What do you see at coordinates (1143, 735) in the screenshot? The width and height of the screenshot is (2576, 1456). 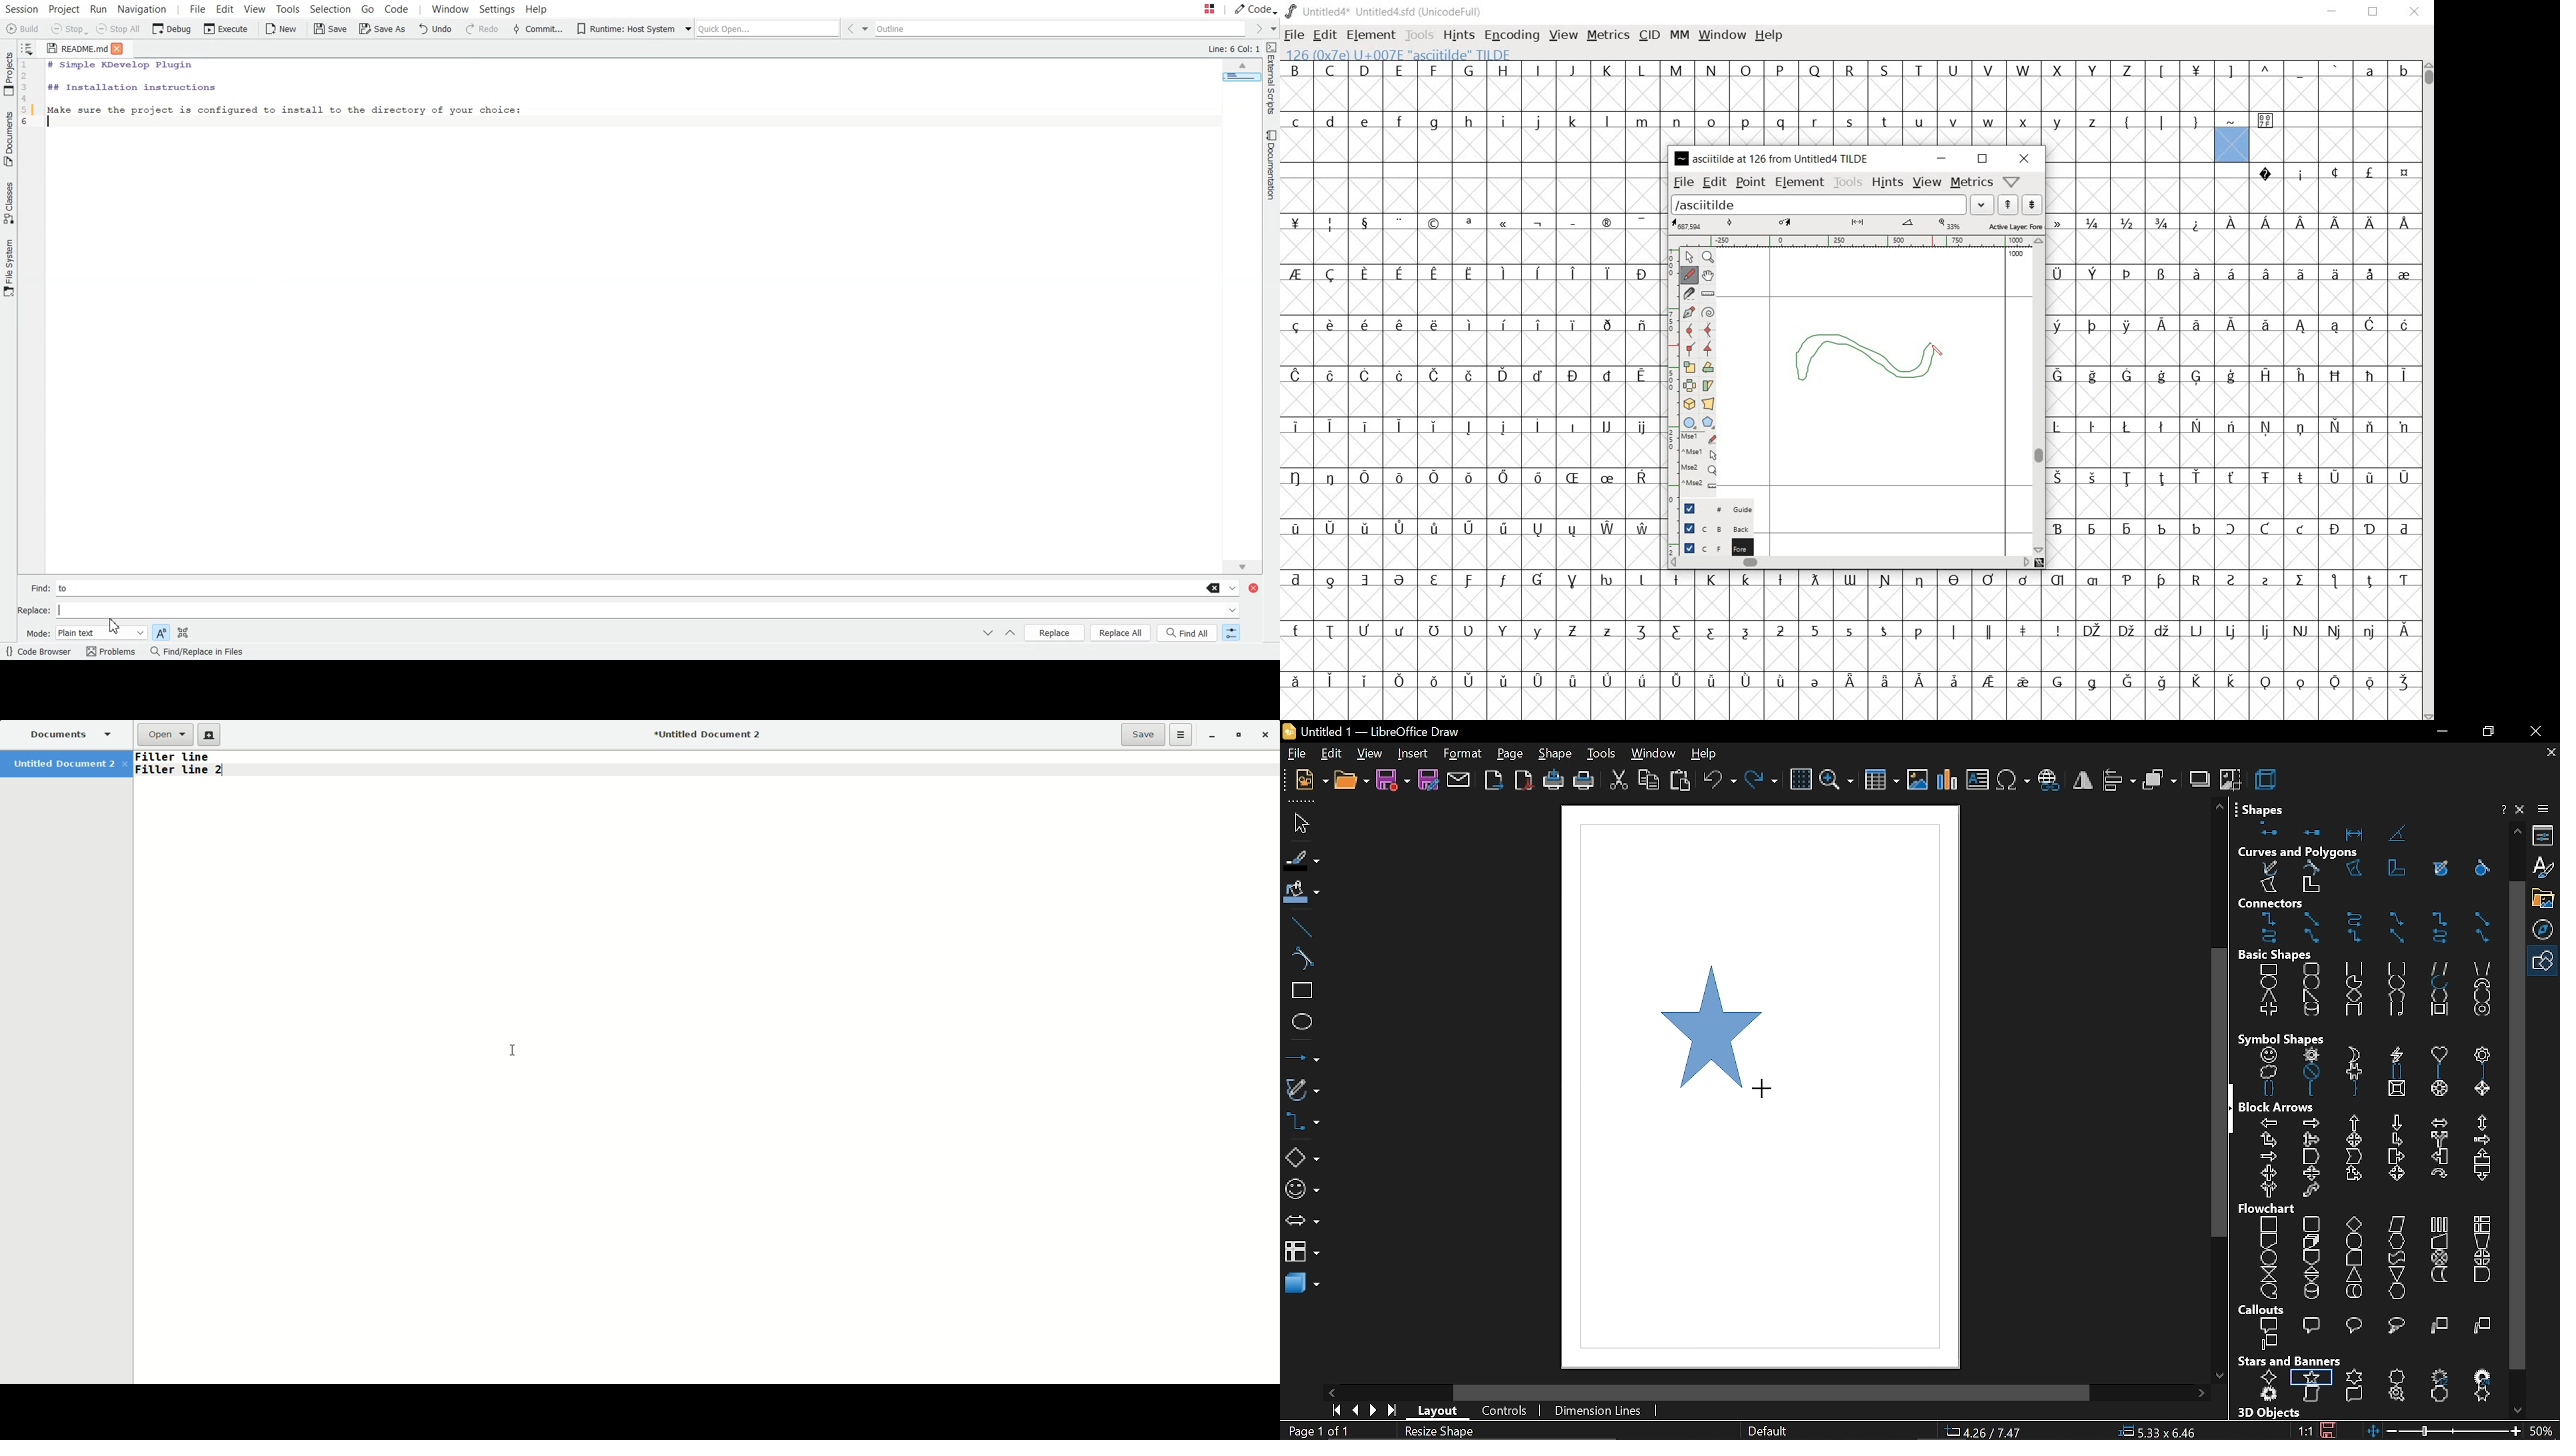 I see `Save` at bounding box center [1143, 735].